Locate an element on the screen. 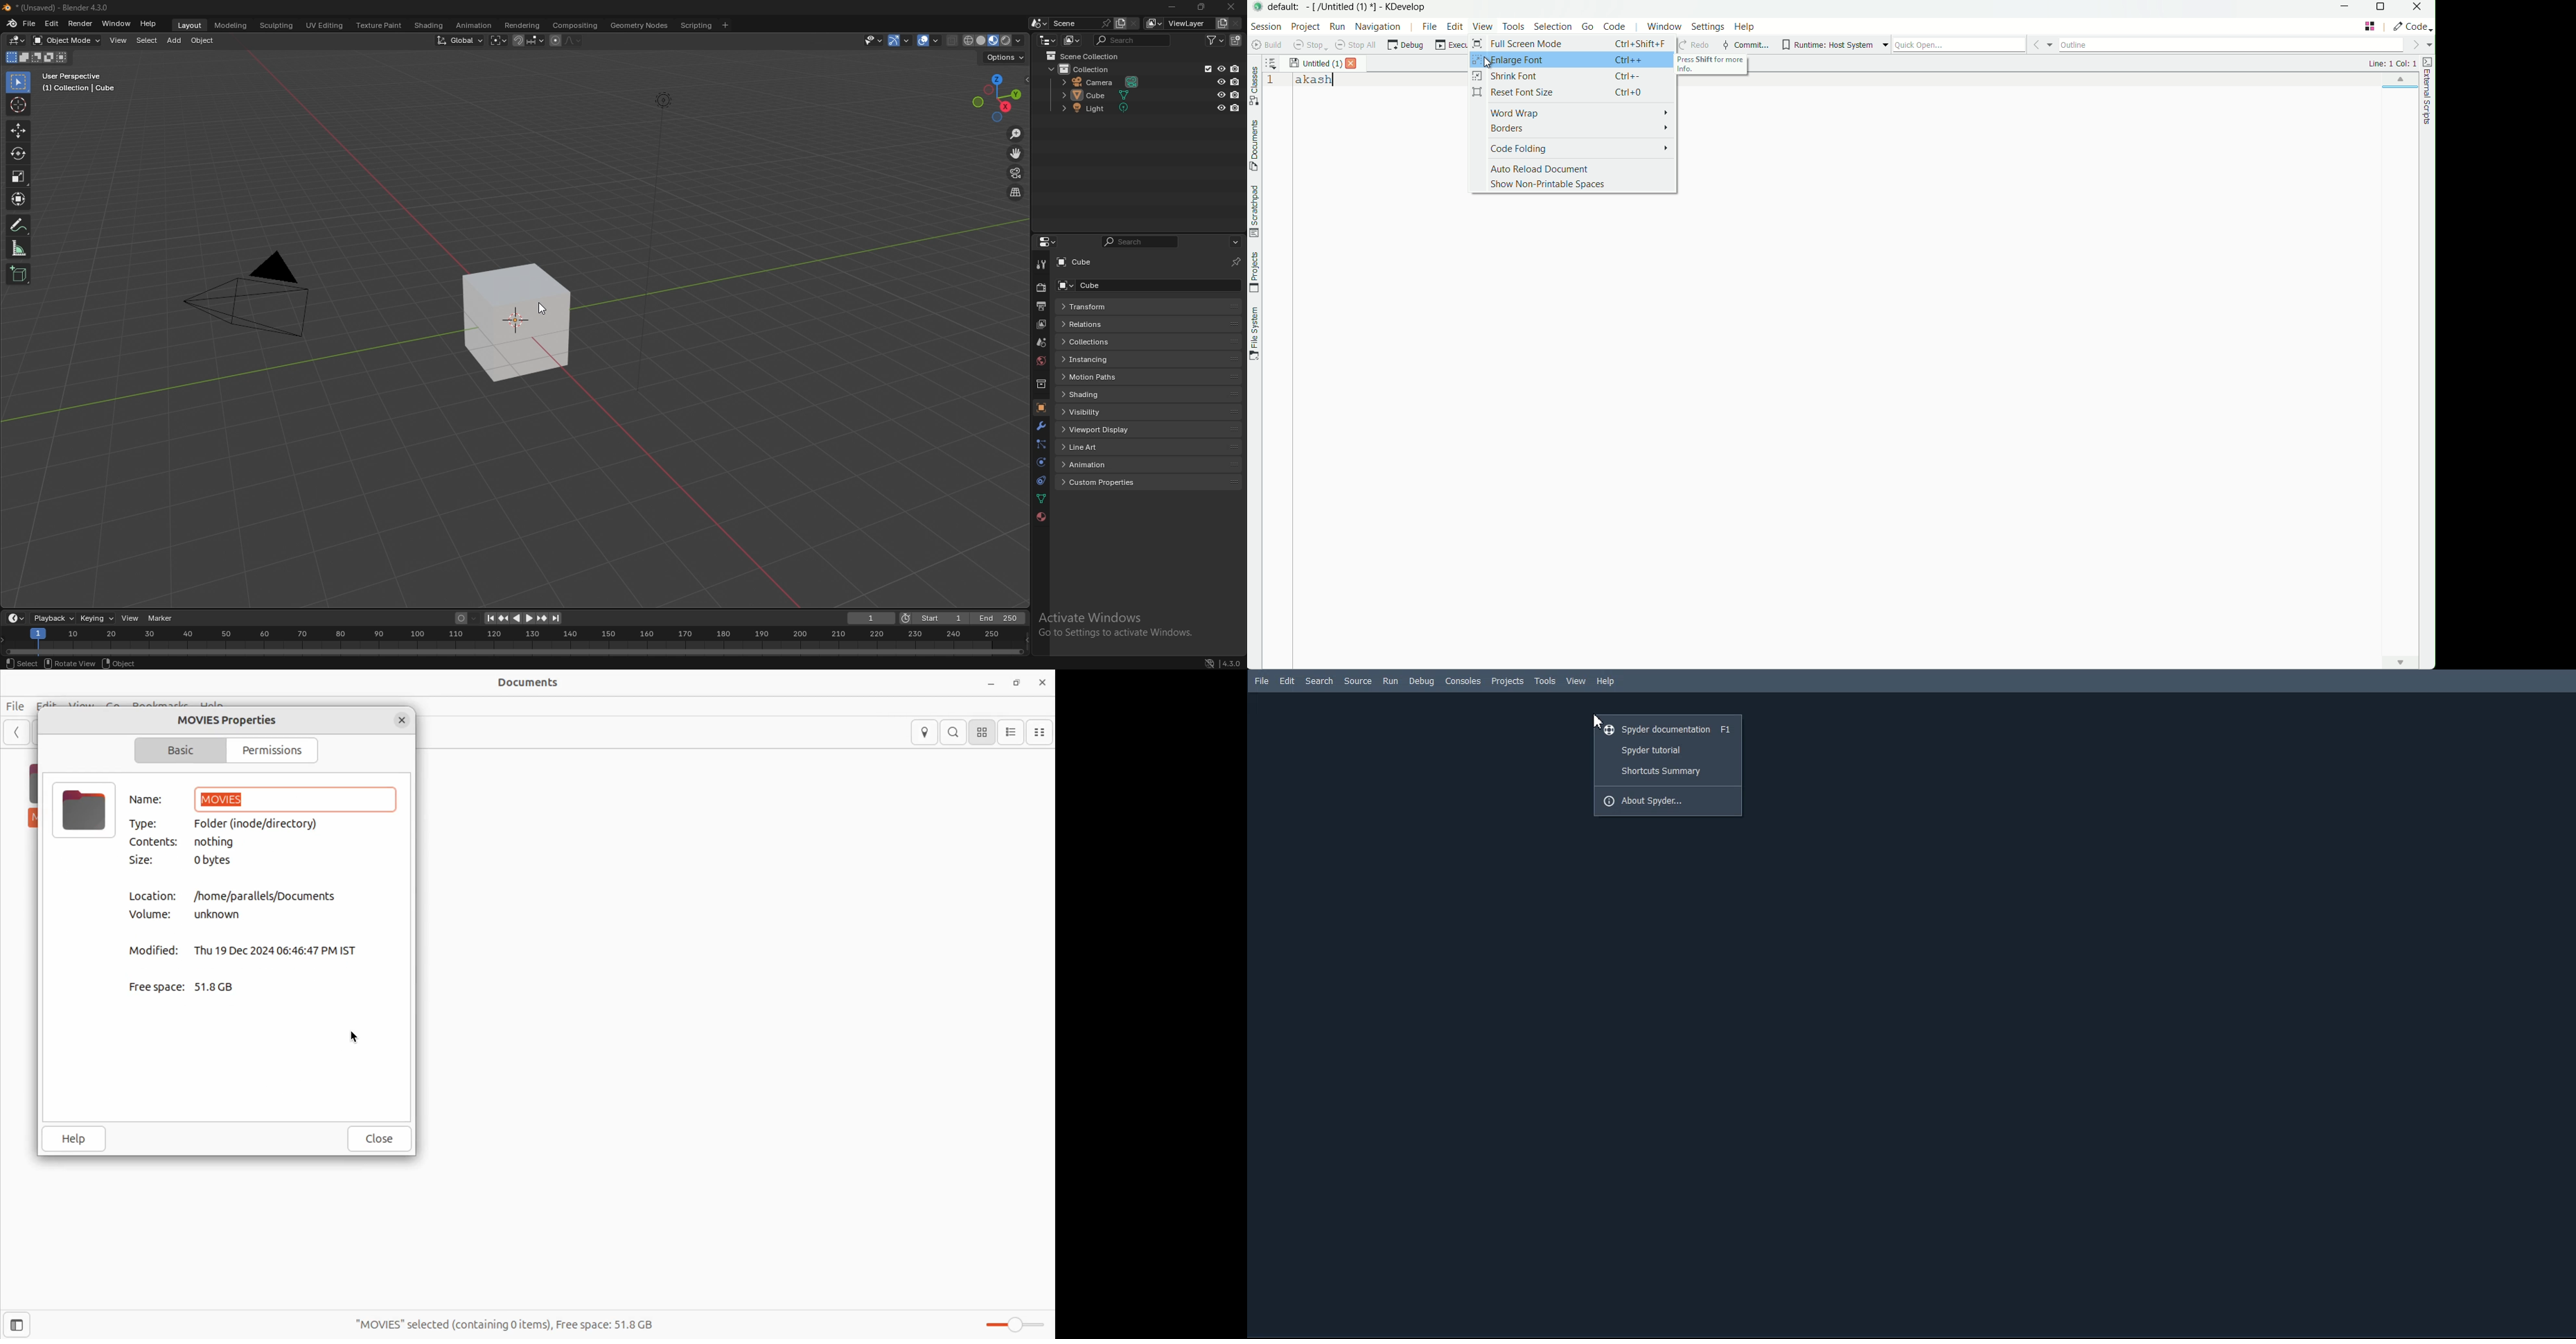 This screenshot has height=1344, width=2576. start is located at coordinates (934, 618).